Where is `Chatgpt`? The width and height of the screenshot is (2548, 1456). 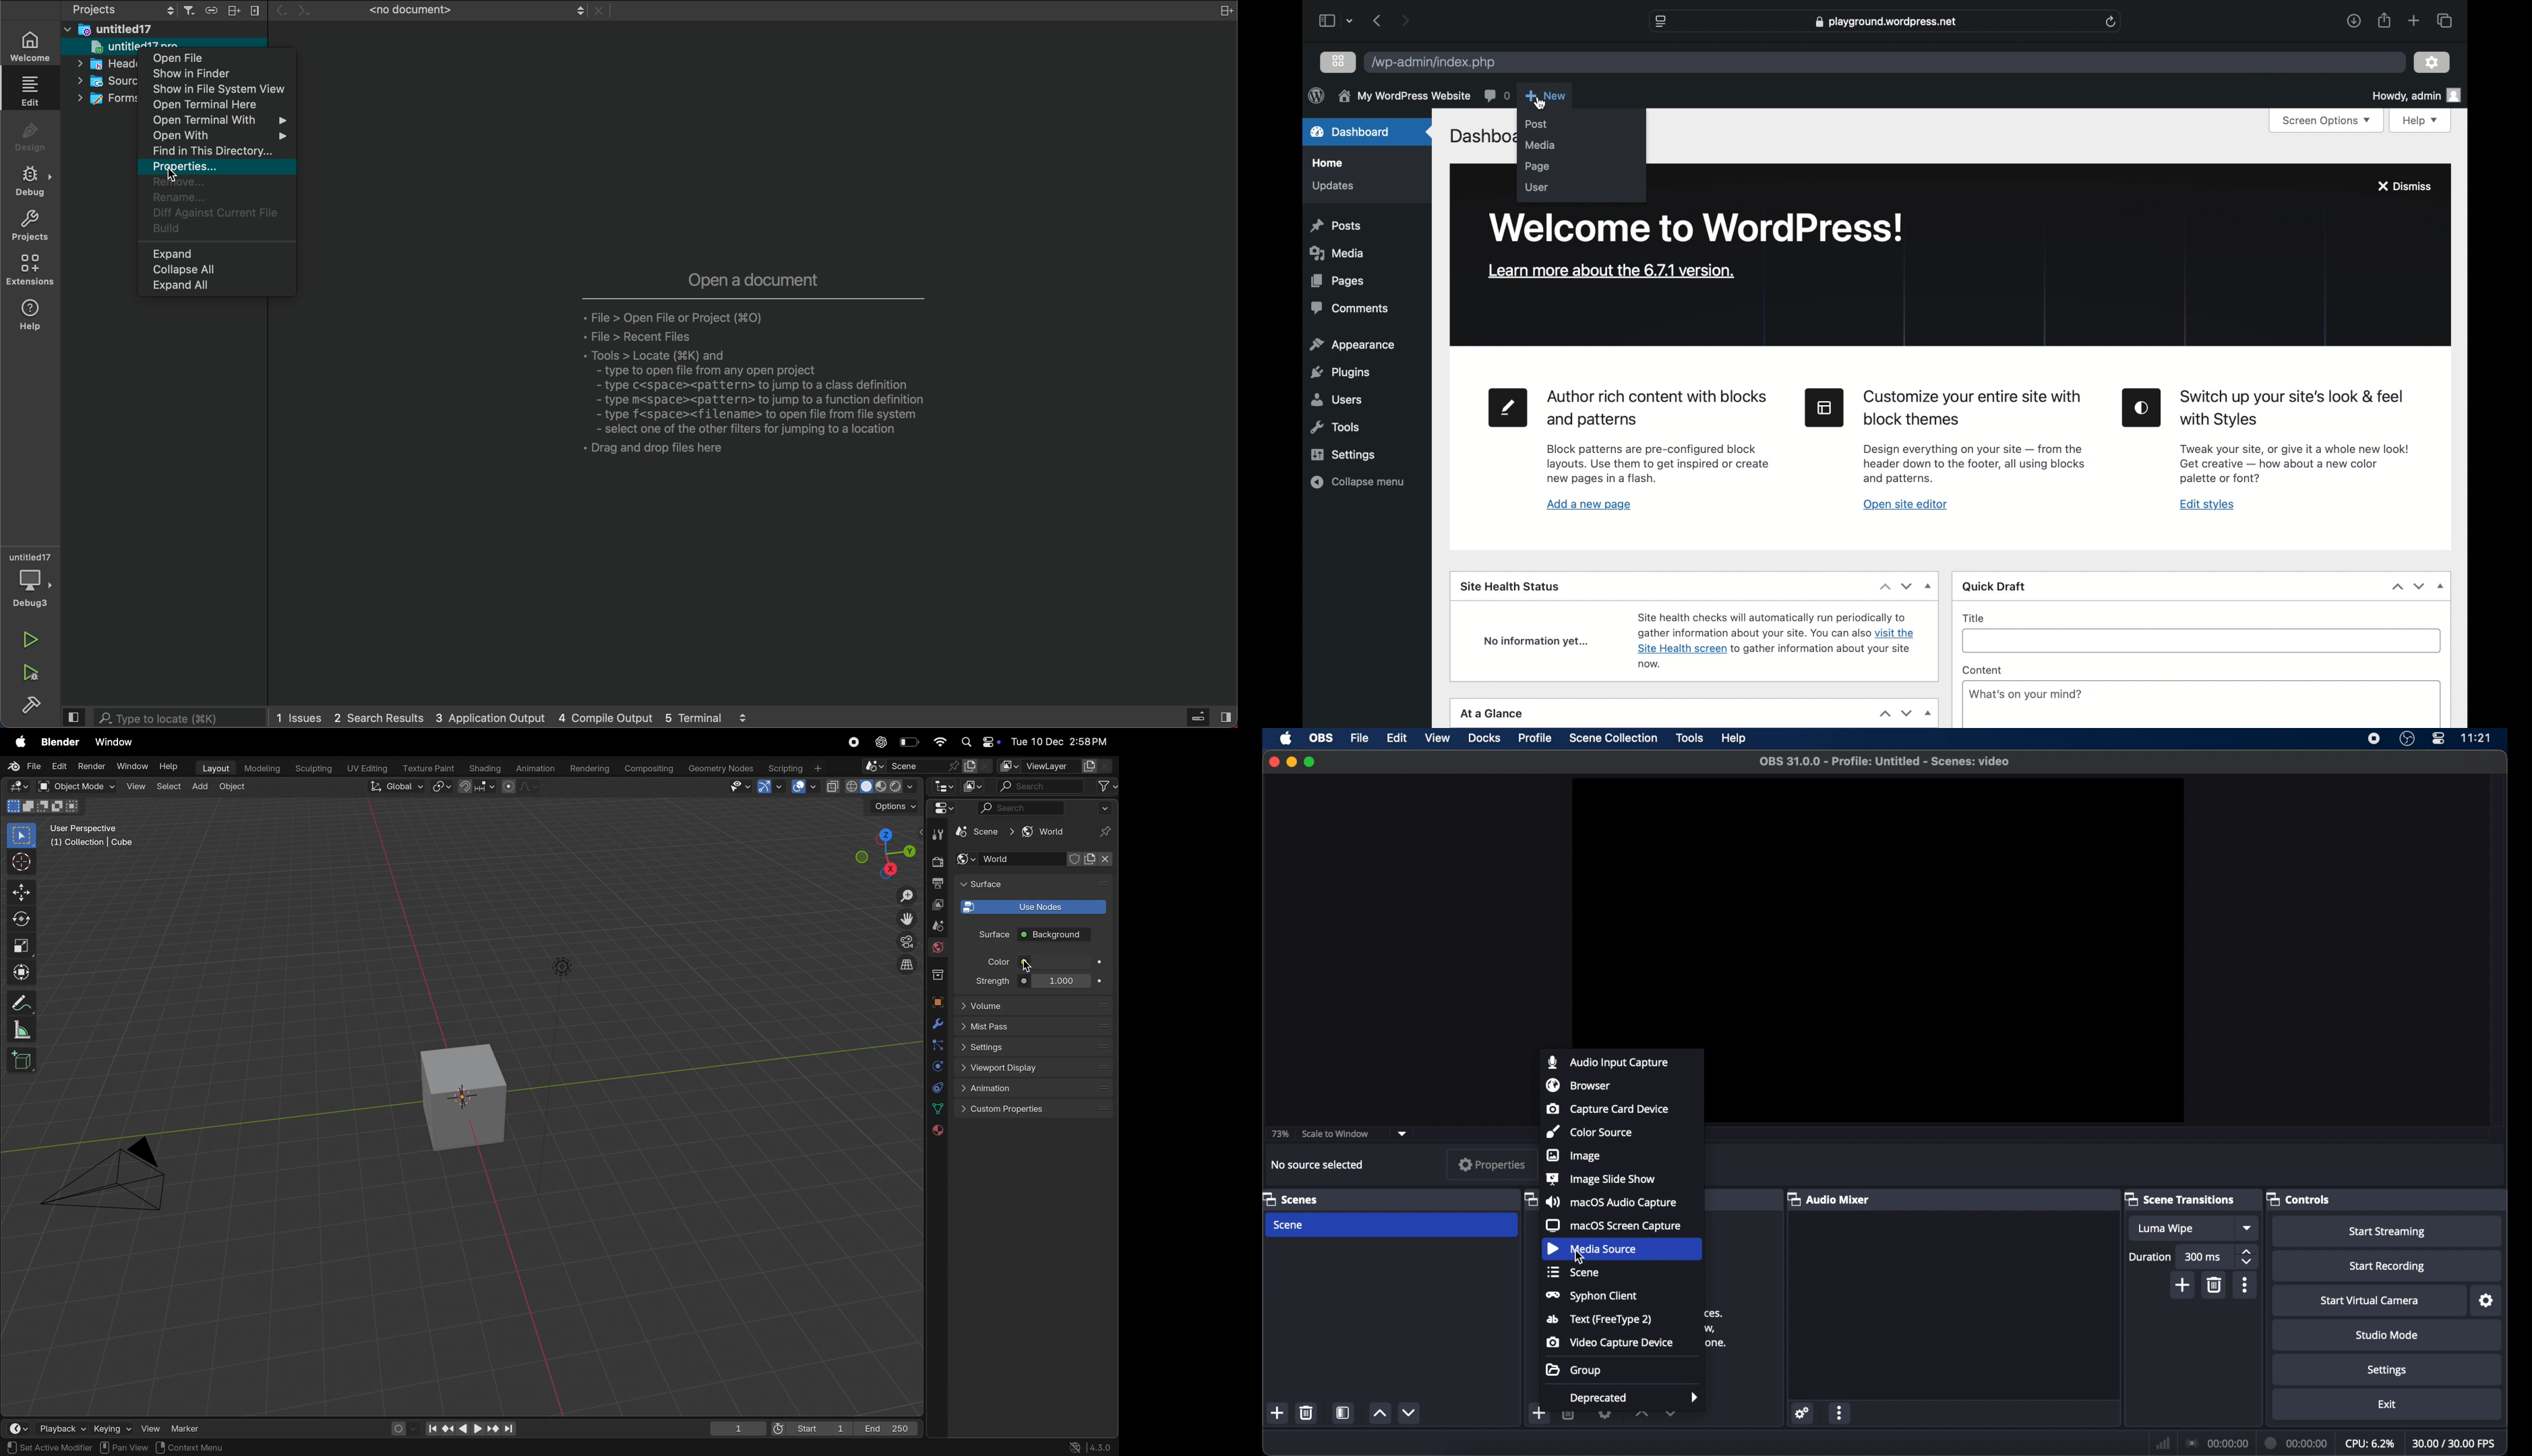
Chatgpt is located at coordinates (880, 742).